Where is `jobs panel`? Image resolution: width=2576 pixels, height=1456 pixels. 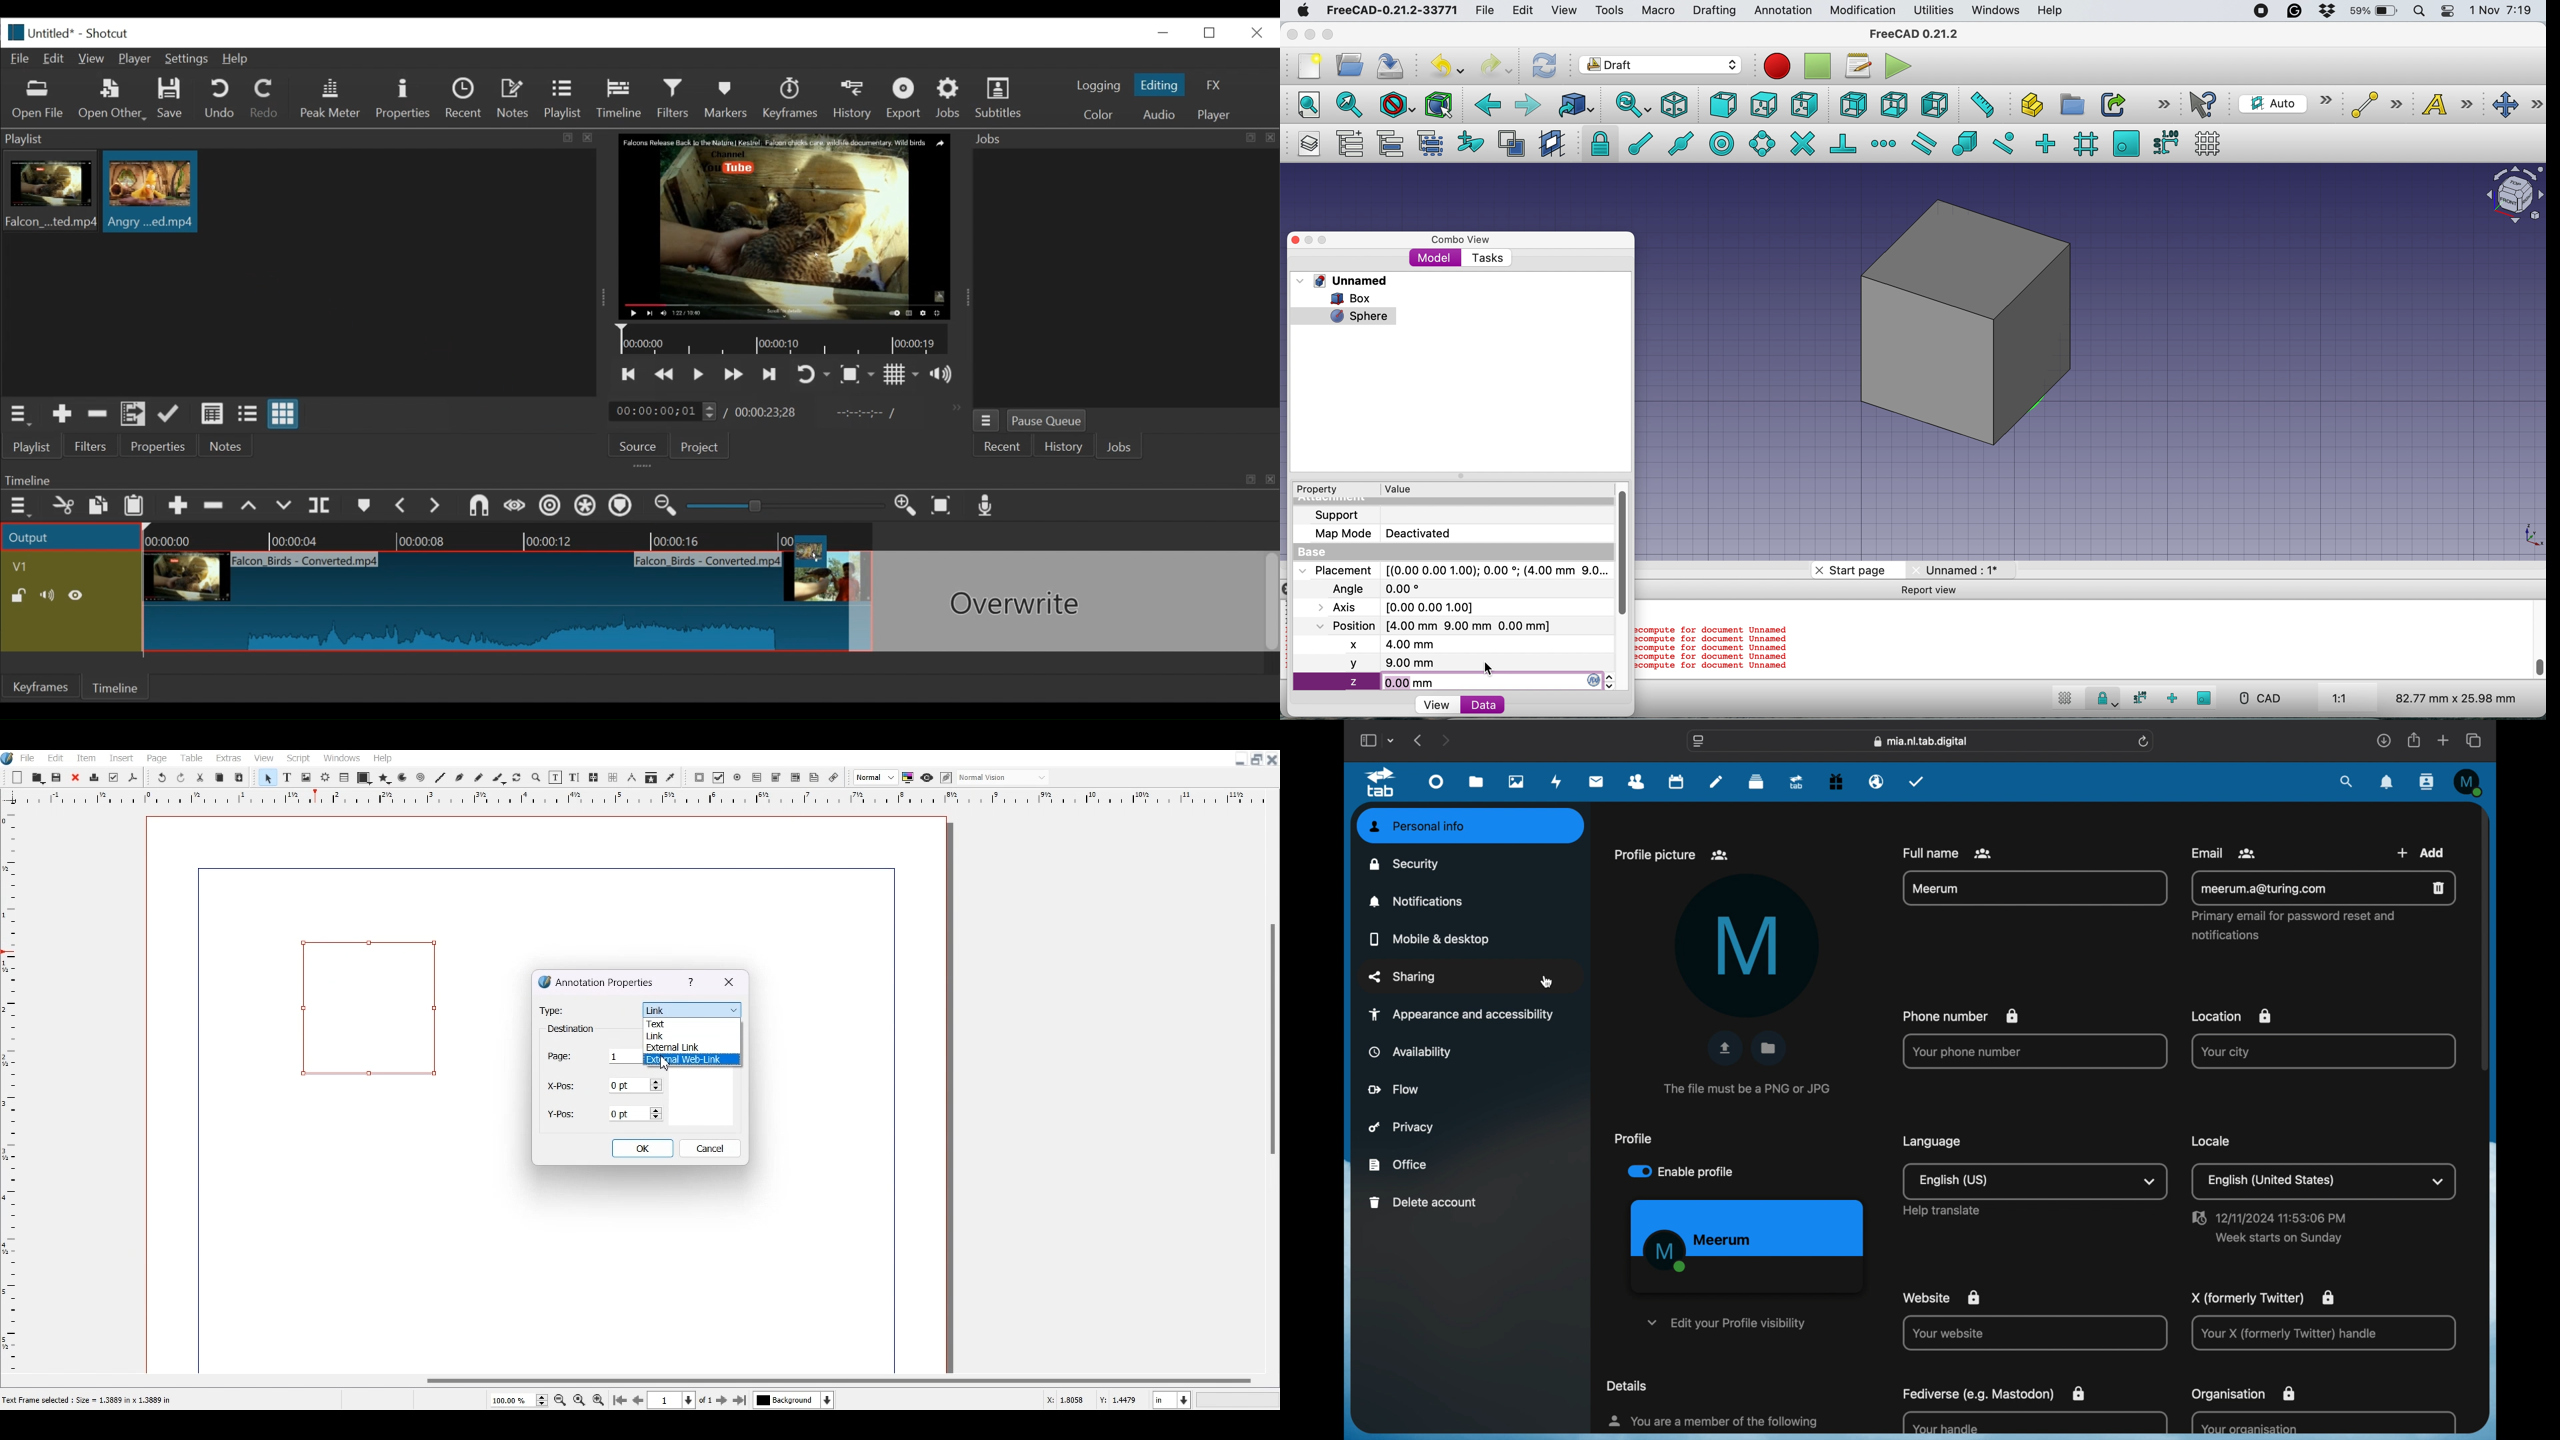
jobs panel is located at coordinates (1125, 277).